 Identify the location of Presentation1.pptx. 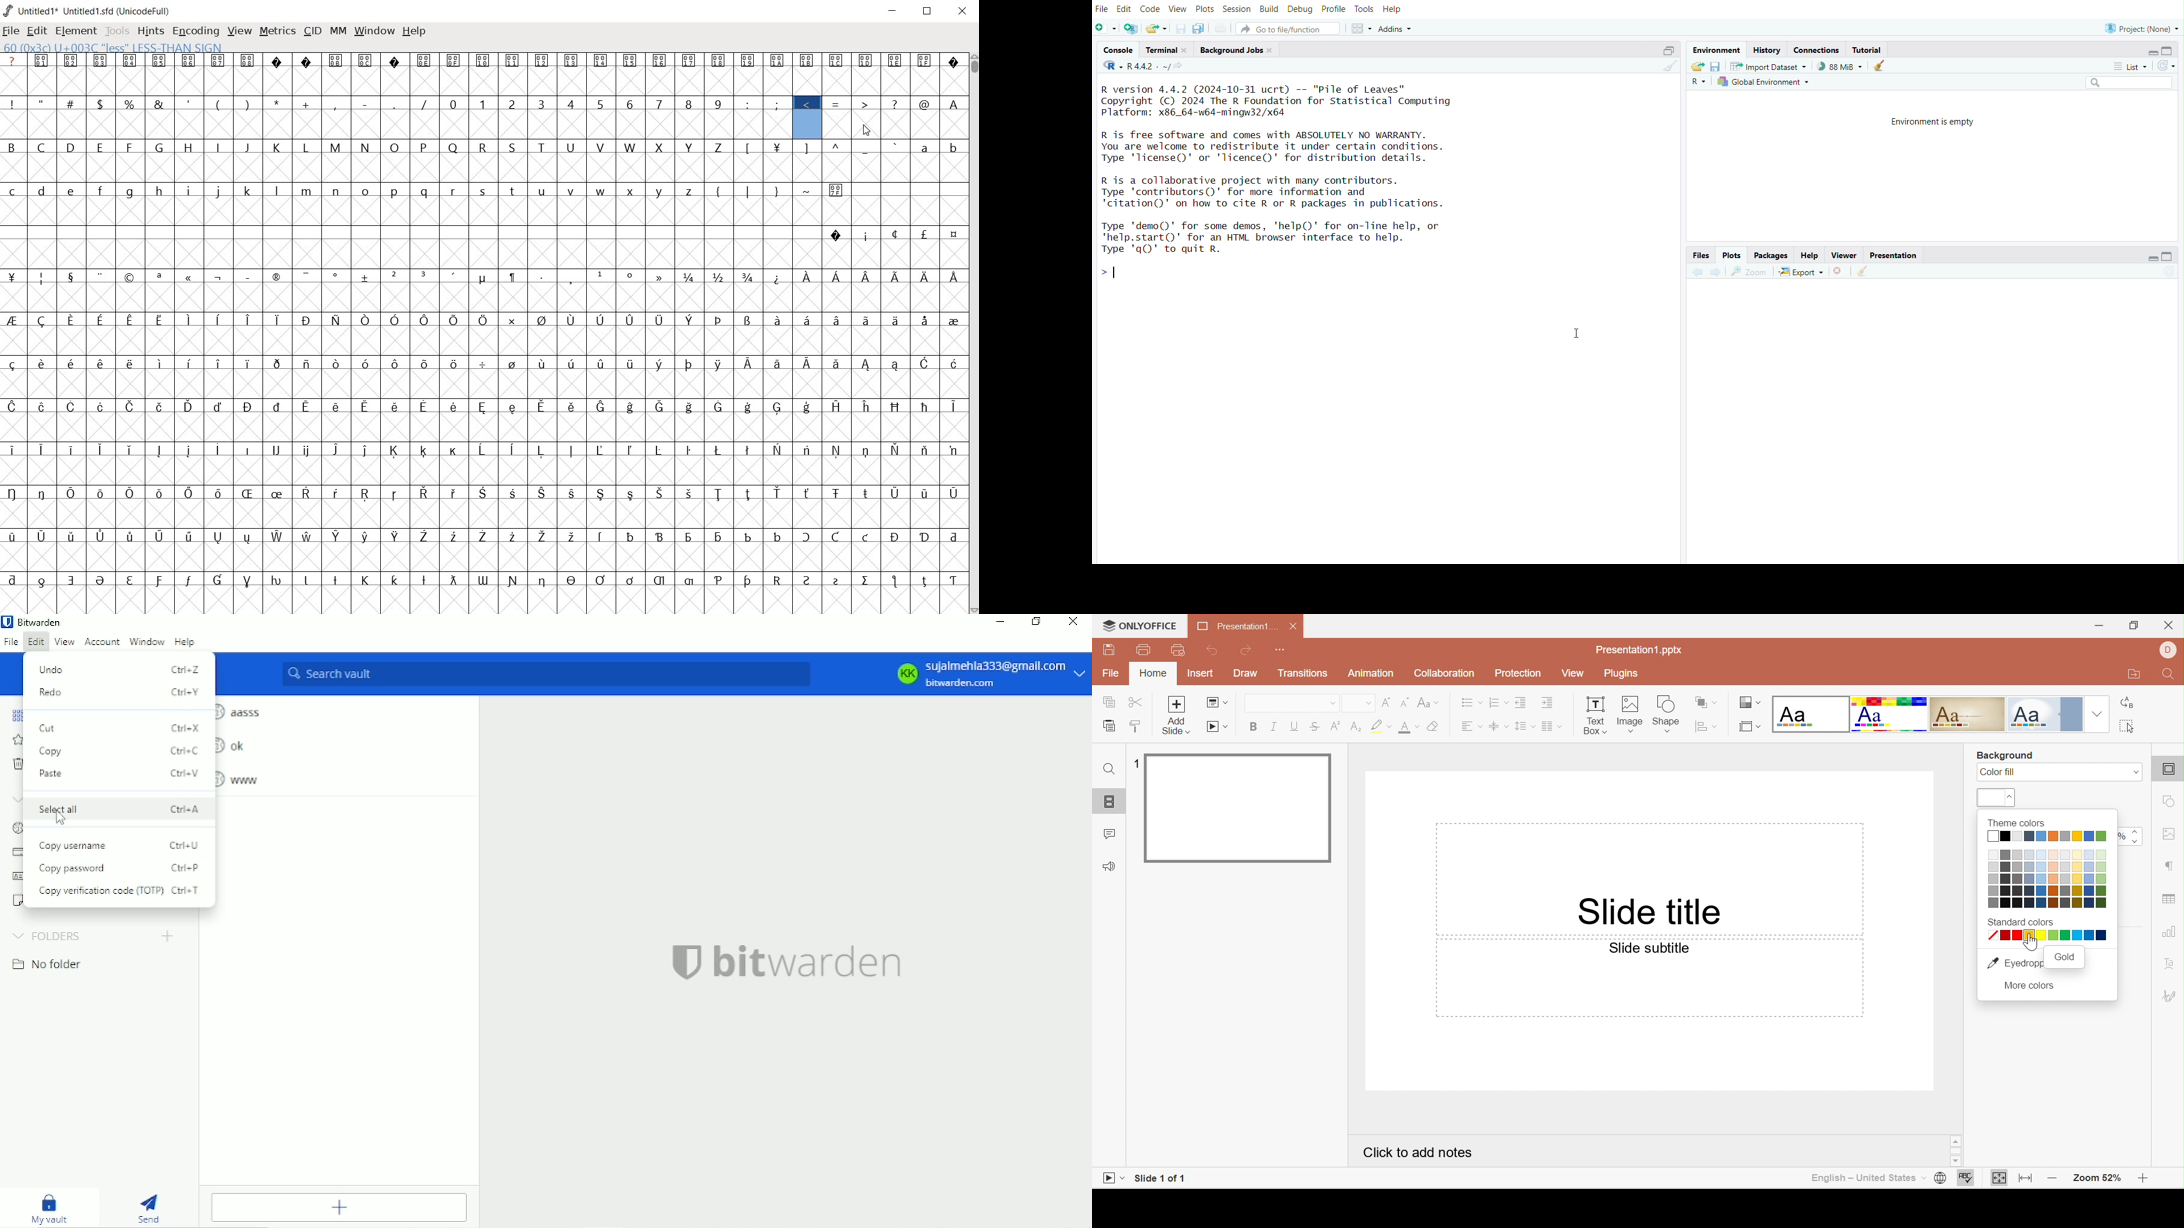
(1639, 649).